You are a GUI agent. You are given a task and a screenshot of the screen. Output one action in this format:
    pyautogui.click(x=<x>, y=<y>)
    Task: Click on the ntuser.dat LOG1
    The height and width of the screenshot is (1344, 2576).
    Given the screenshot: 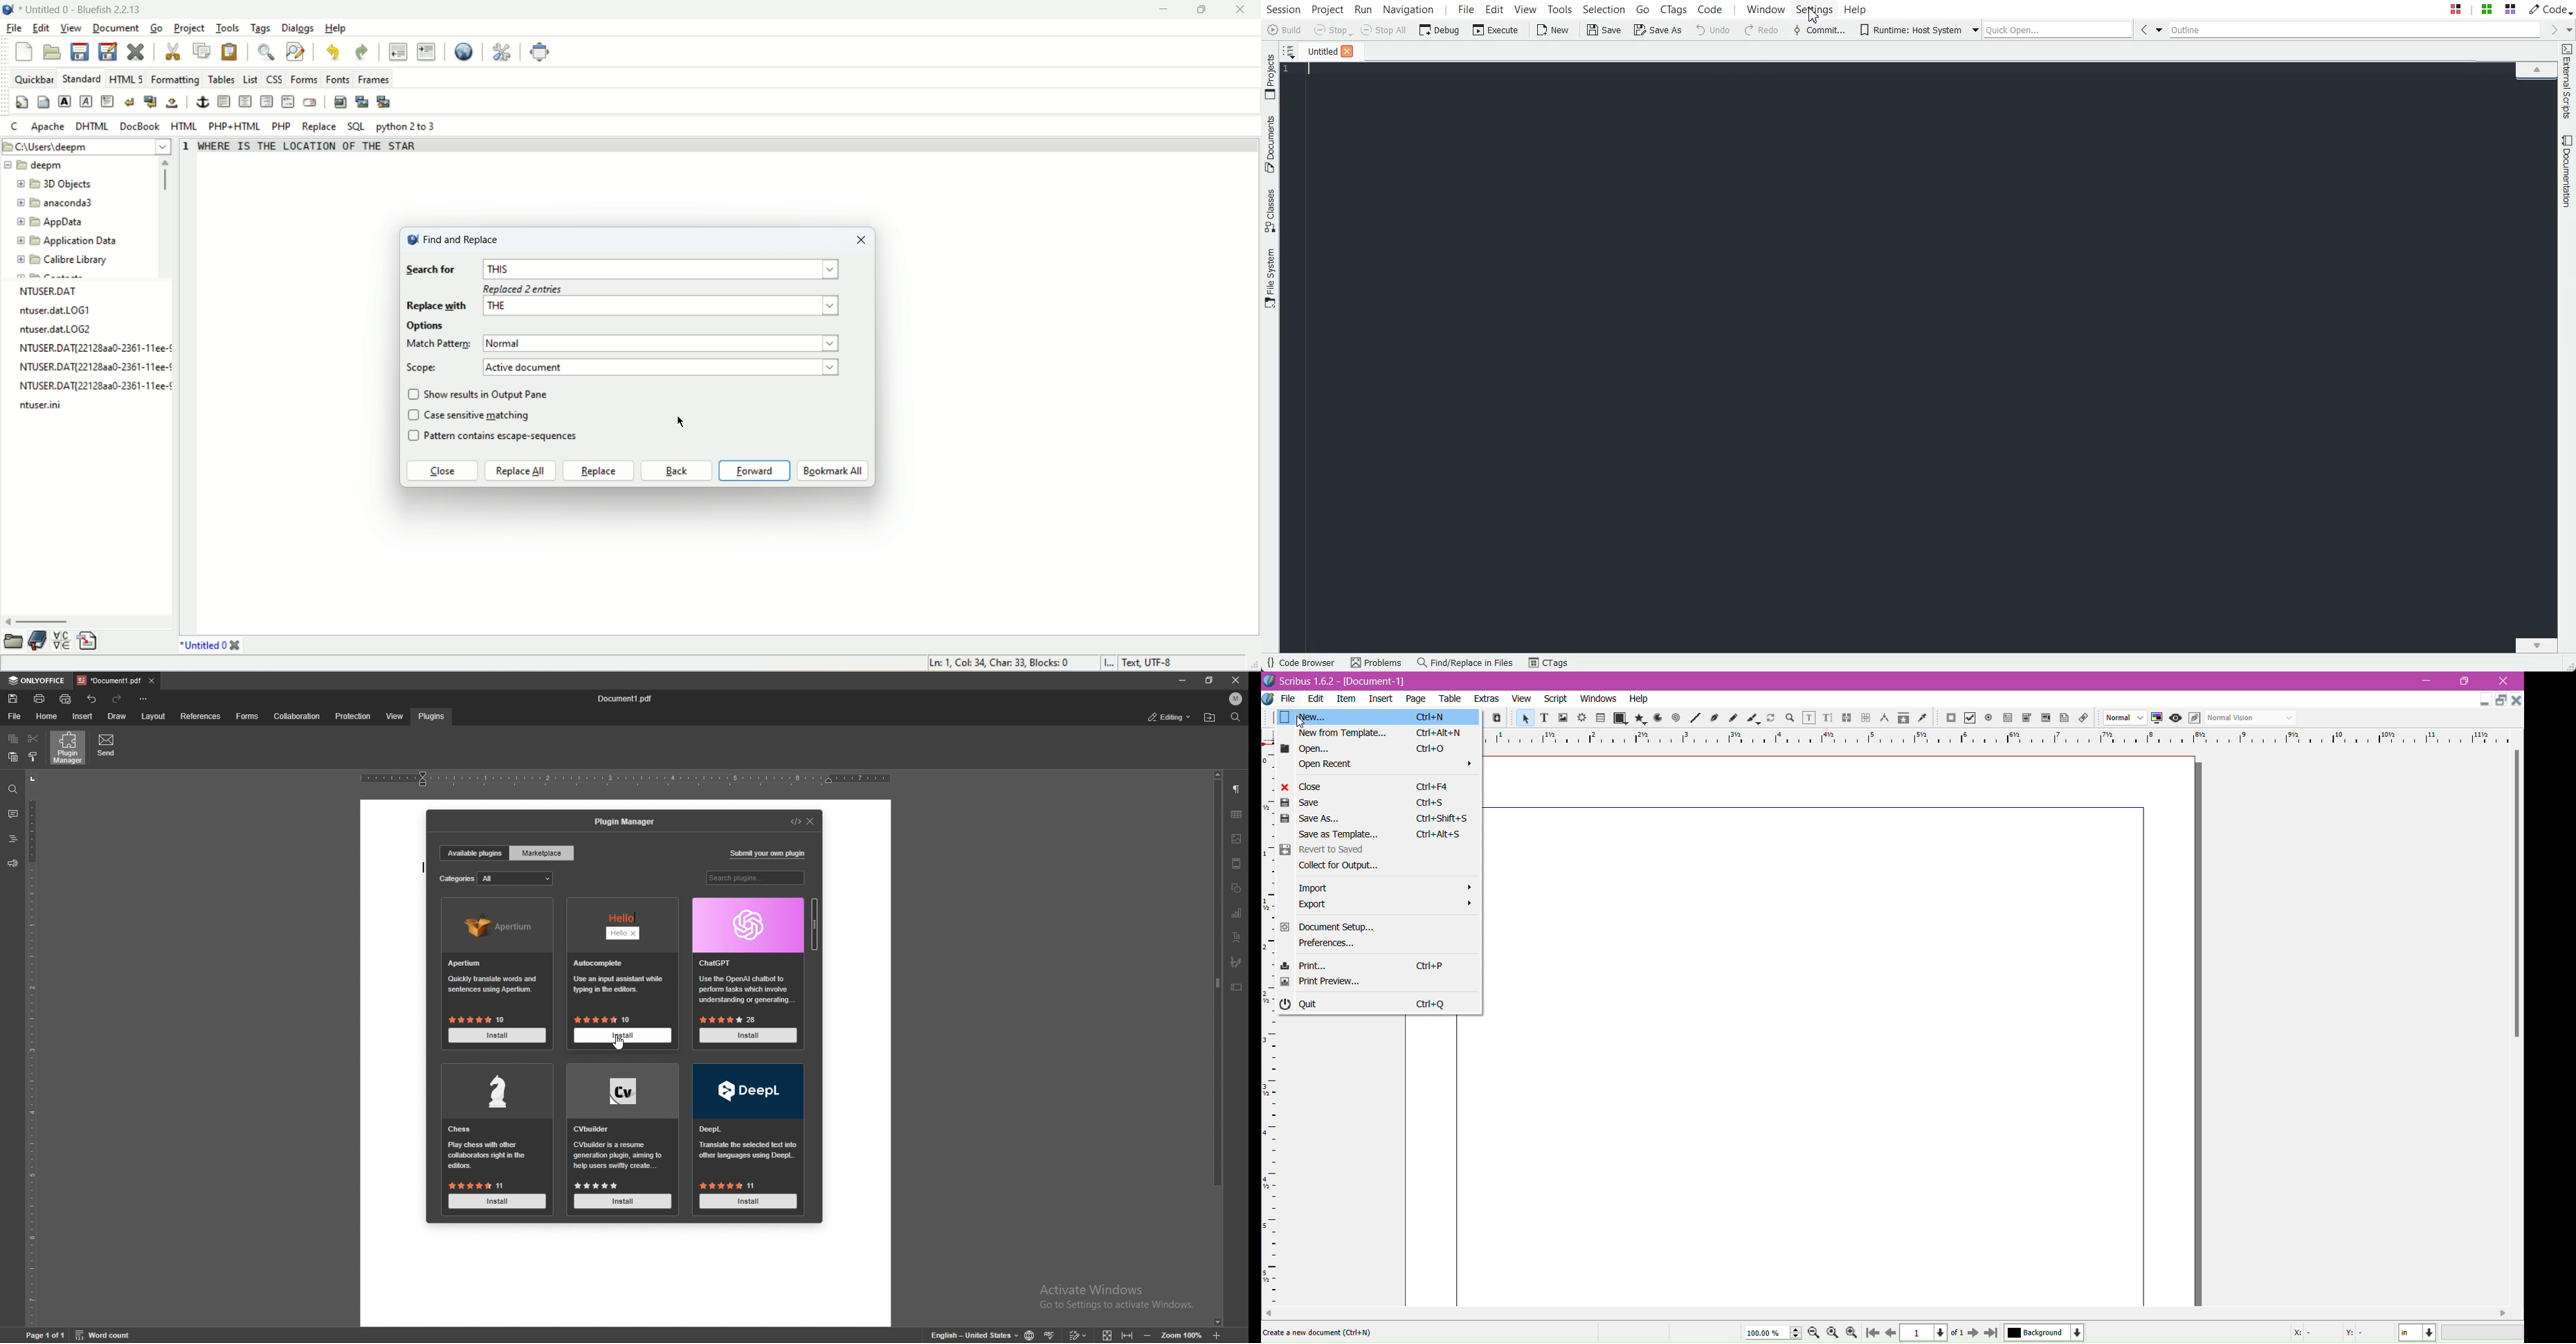 What is the action you would take?
    pyautogui.click(x=53, y=311)
    